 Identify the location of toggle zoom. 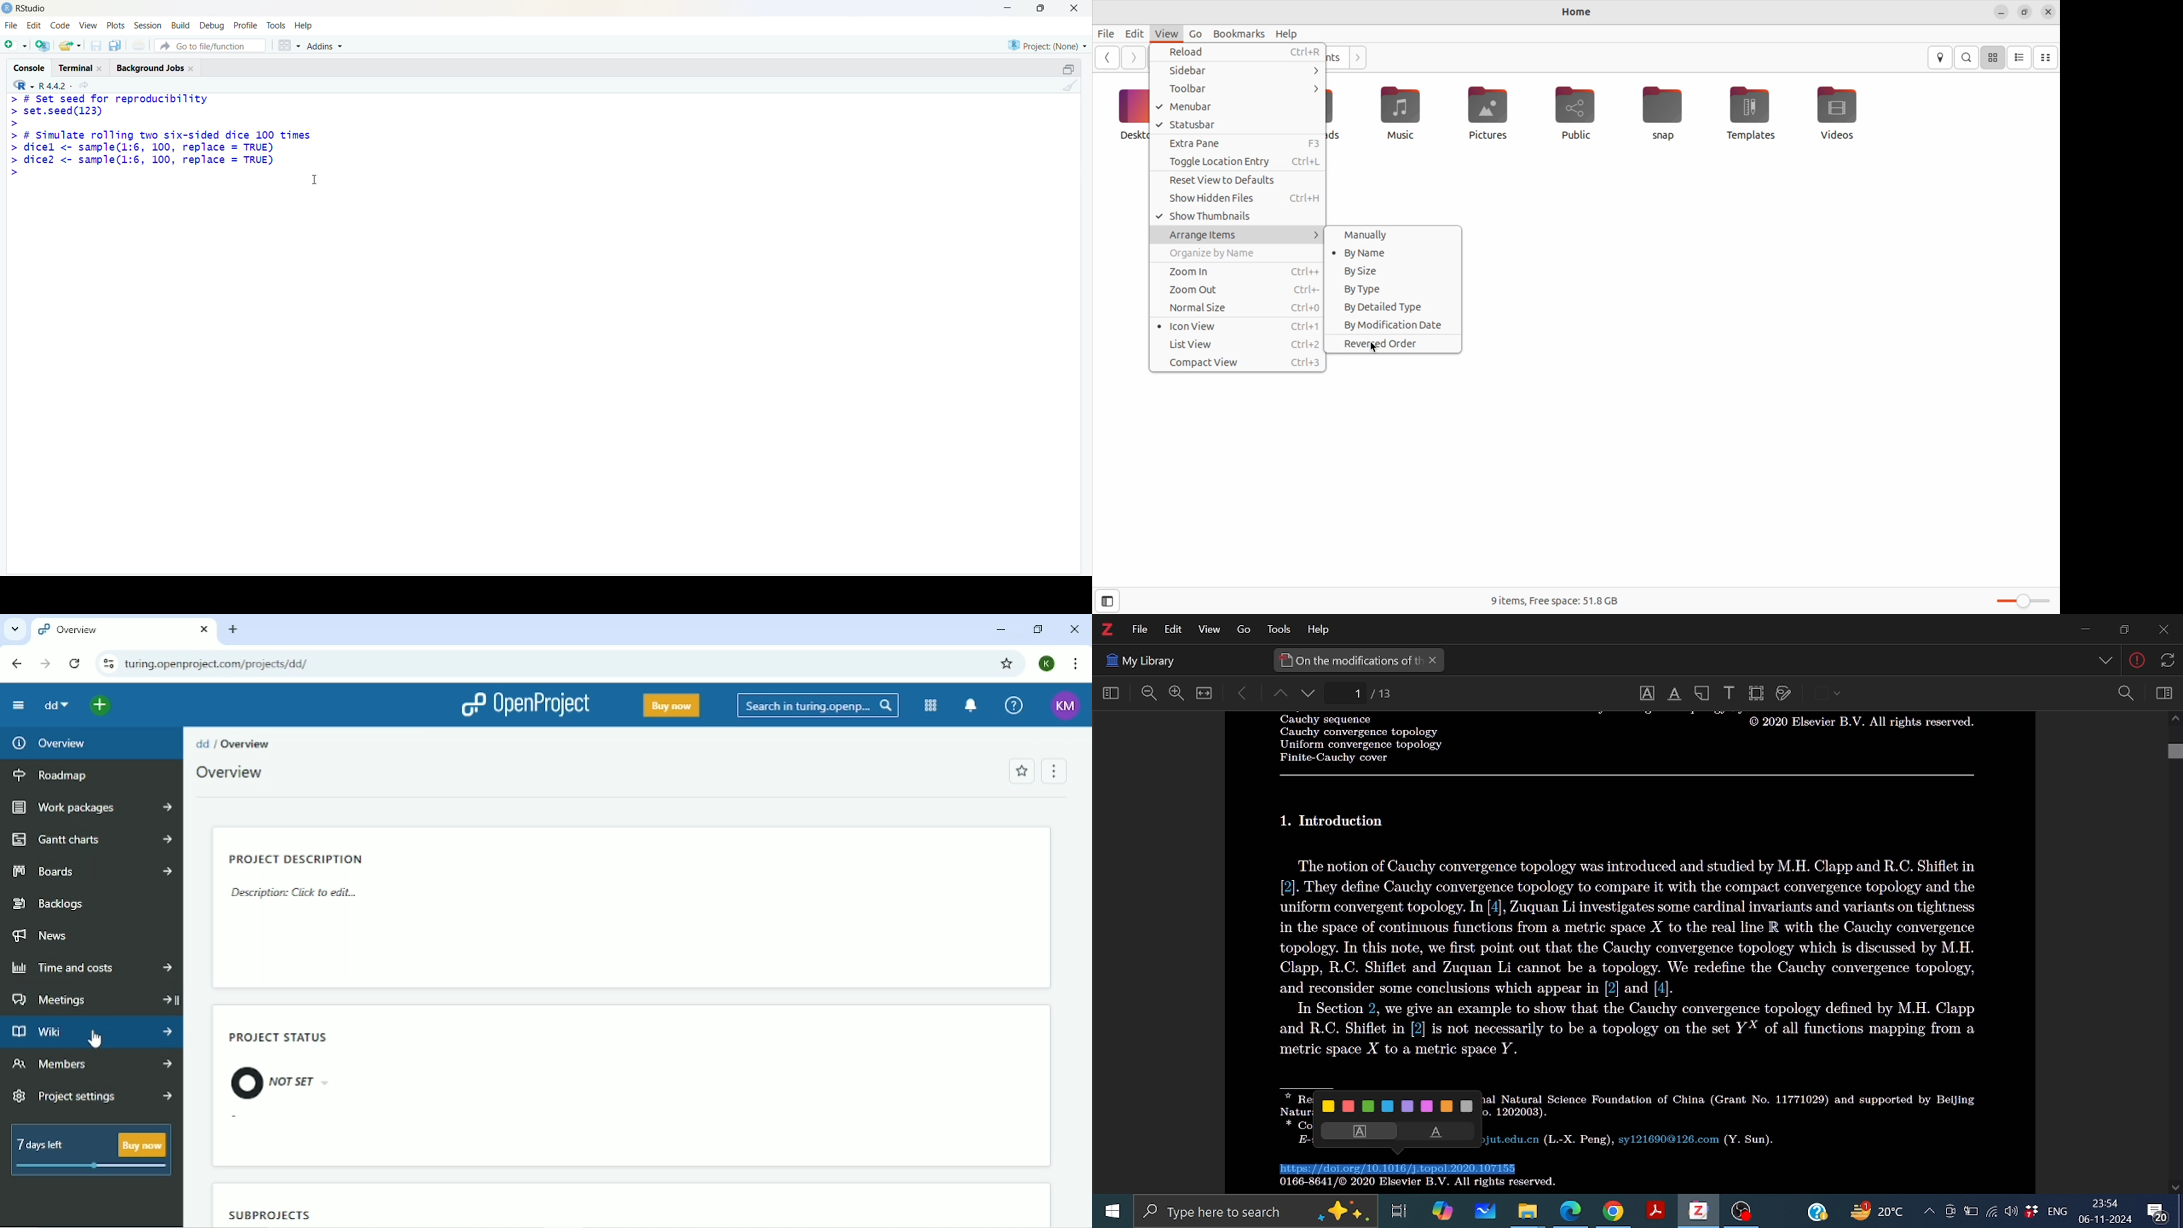
(2019, 600).